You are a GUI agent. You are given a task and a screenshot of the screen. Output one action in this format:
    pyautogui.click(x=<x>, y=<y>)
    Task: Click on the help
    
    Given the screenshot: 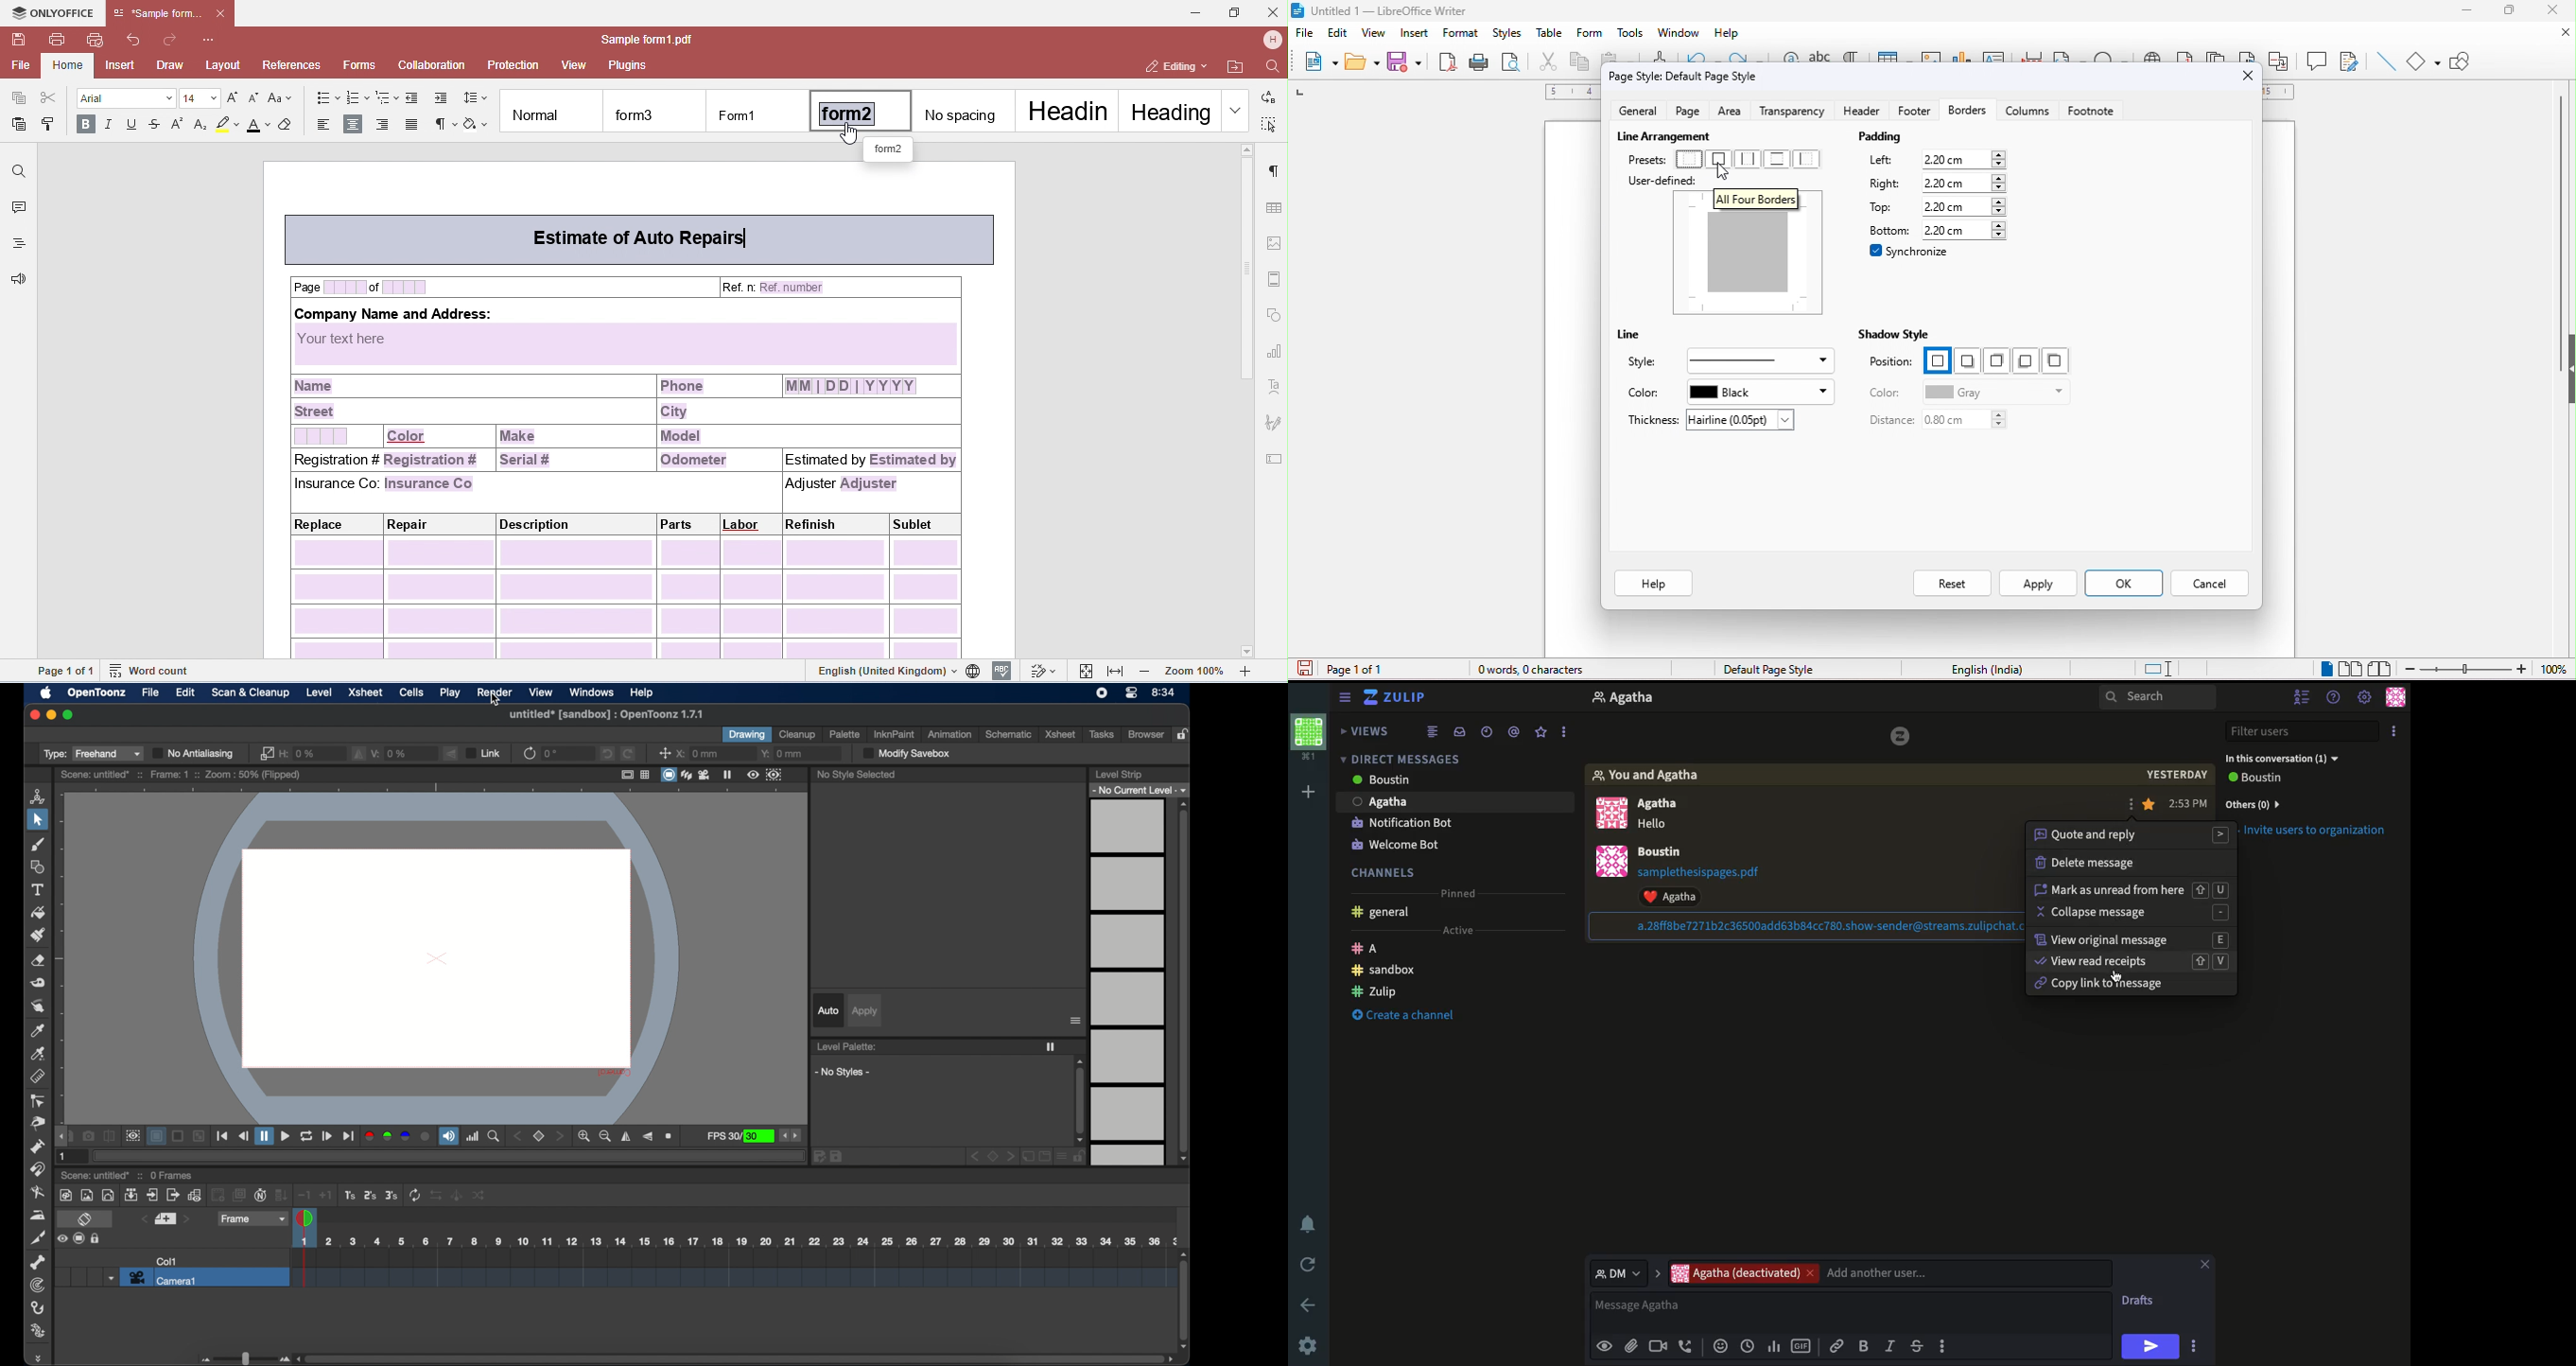 What is the action you would take?
    pyautogui.click(x=642, y=693)
    